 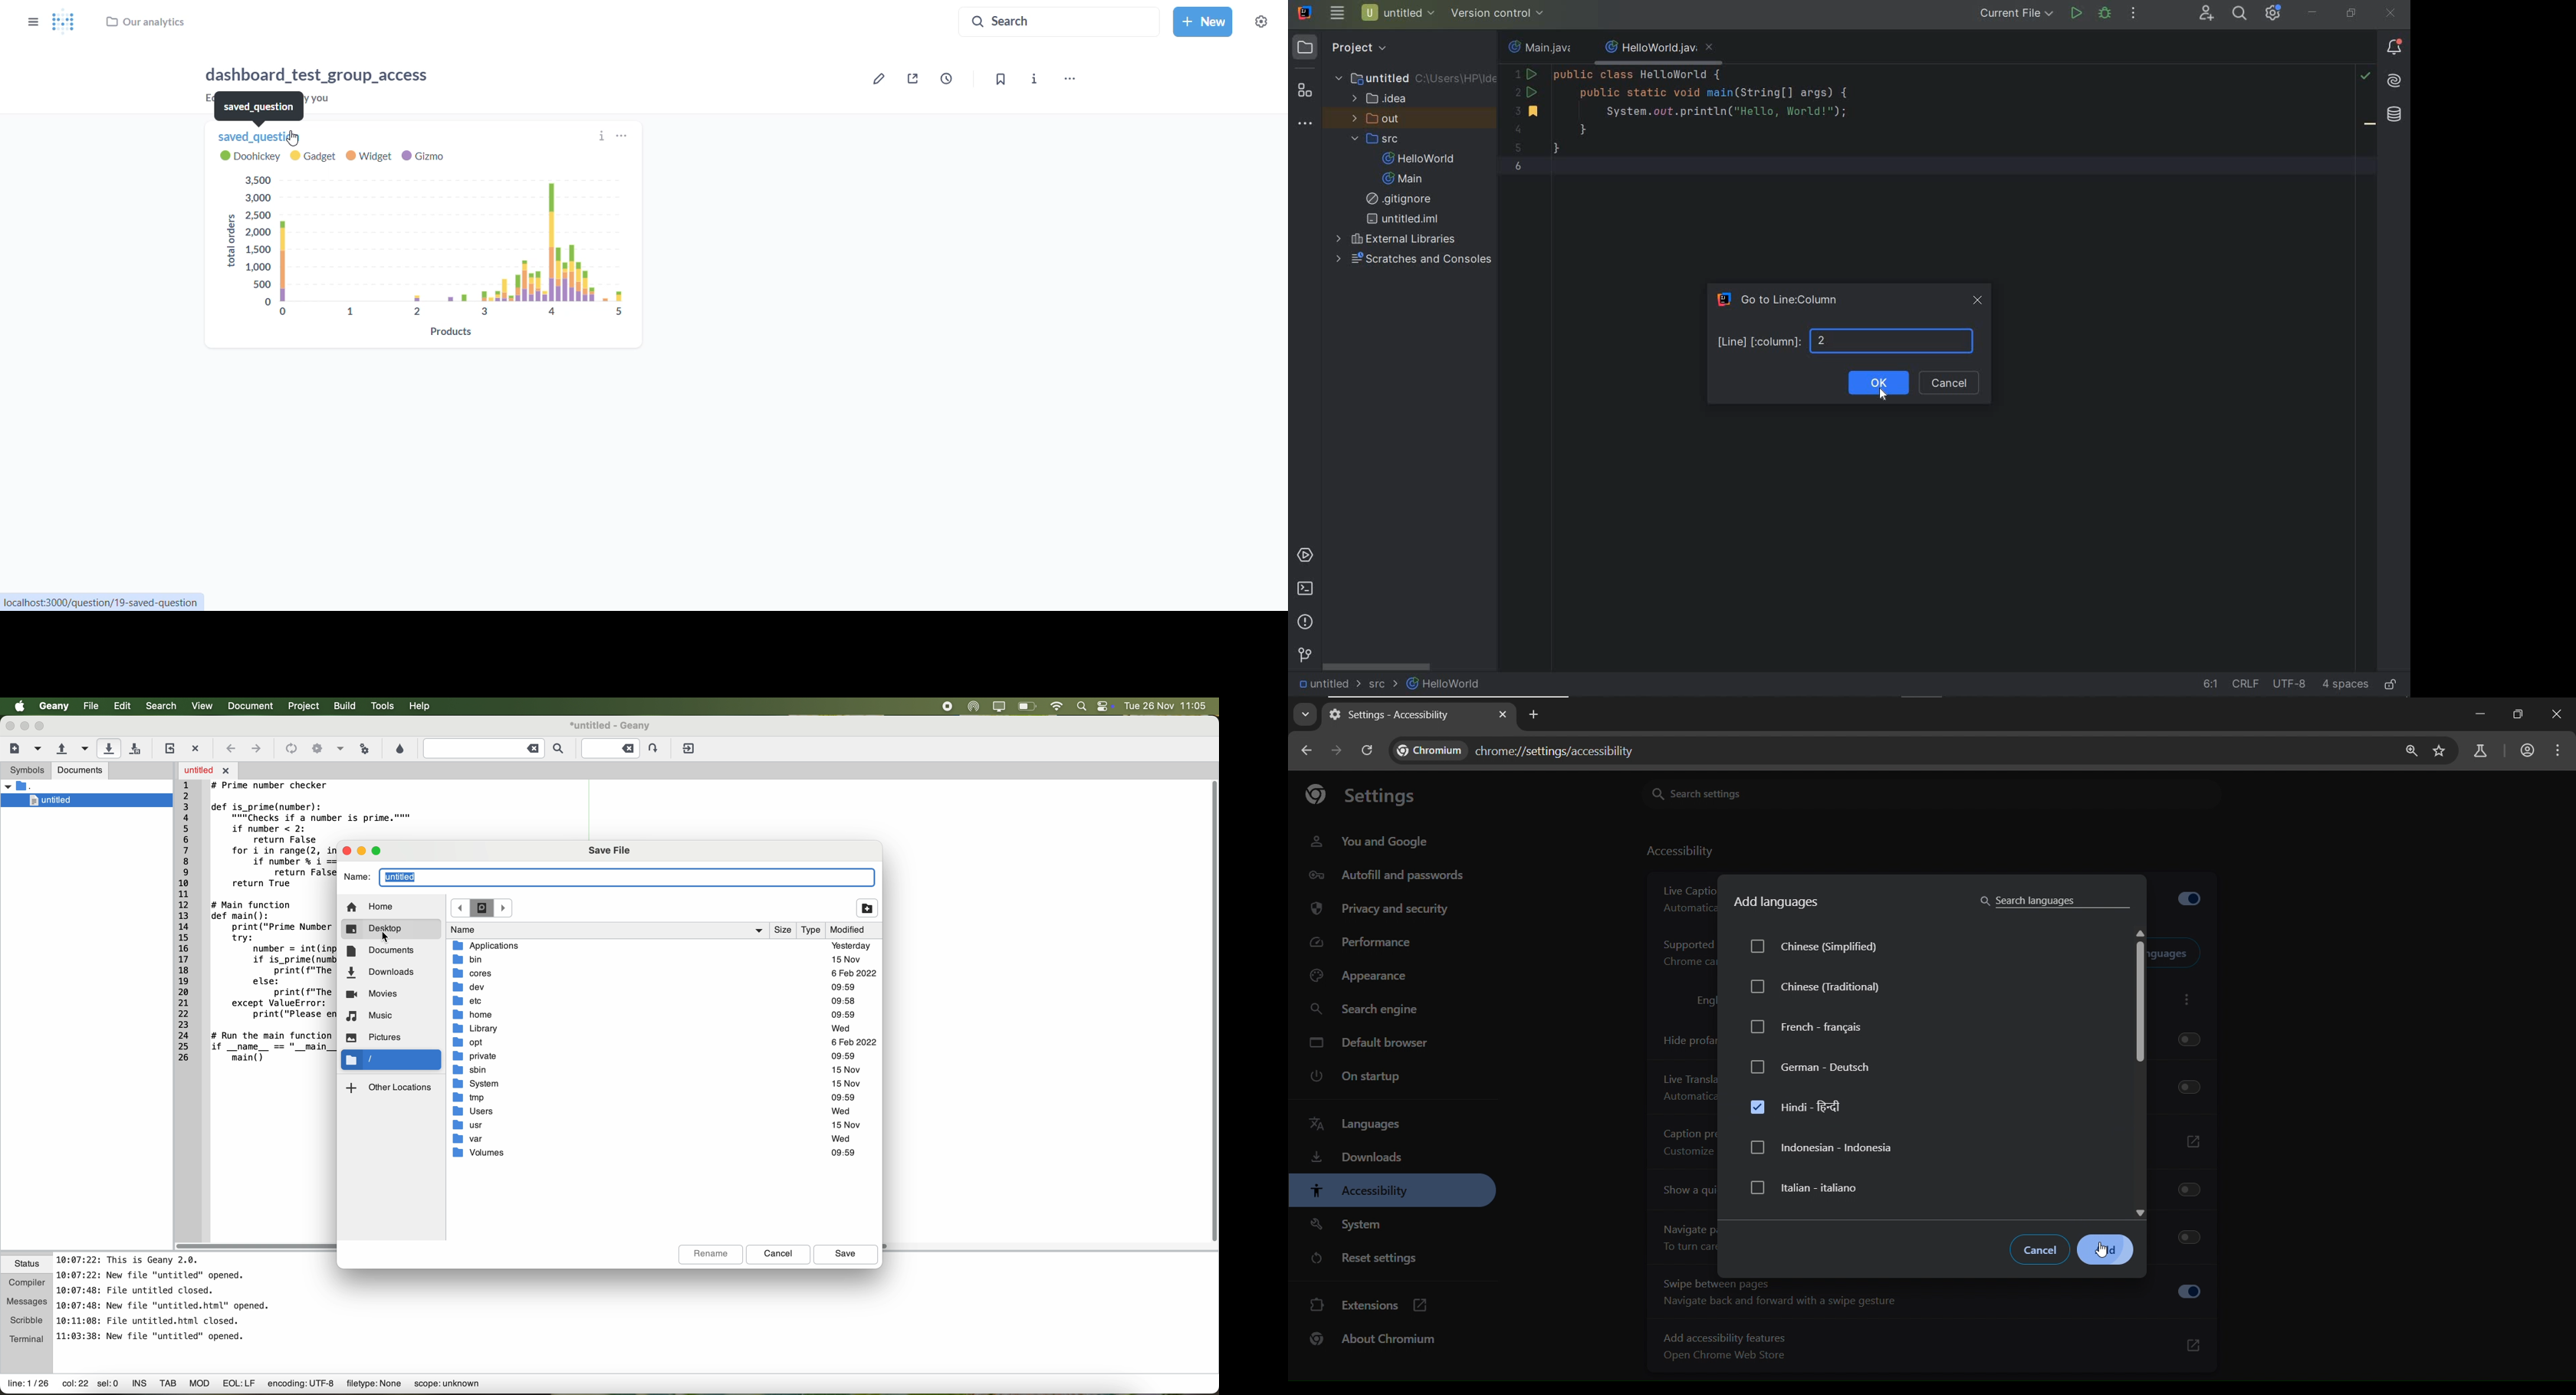 I want to click on menu, so click(x=2560, y=752).